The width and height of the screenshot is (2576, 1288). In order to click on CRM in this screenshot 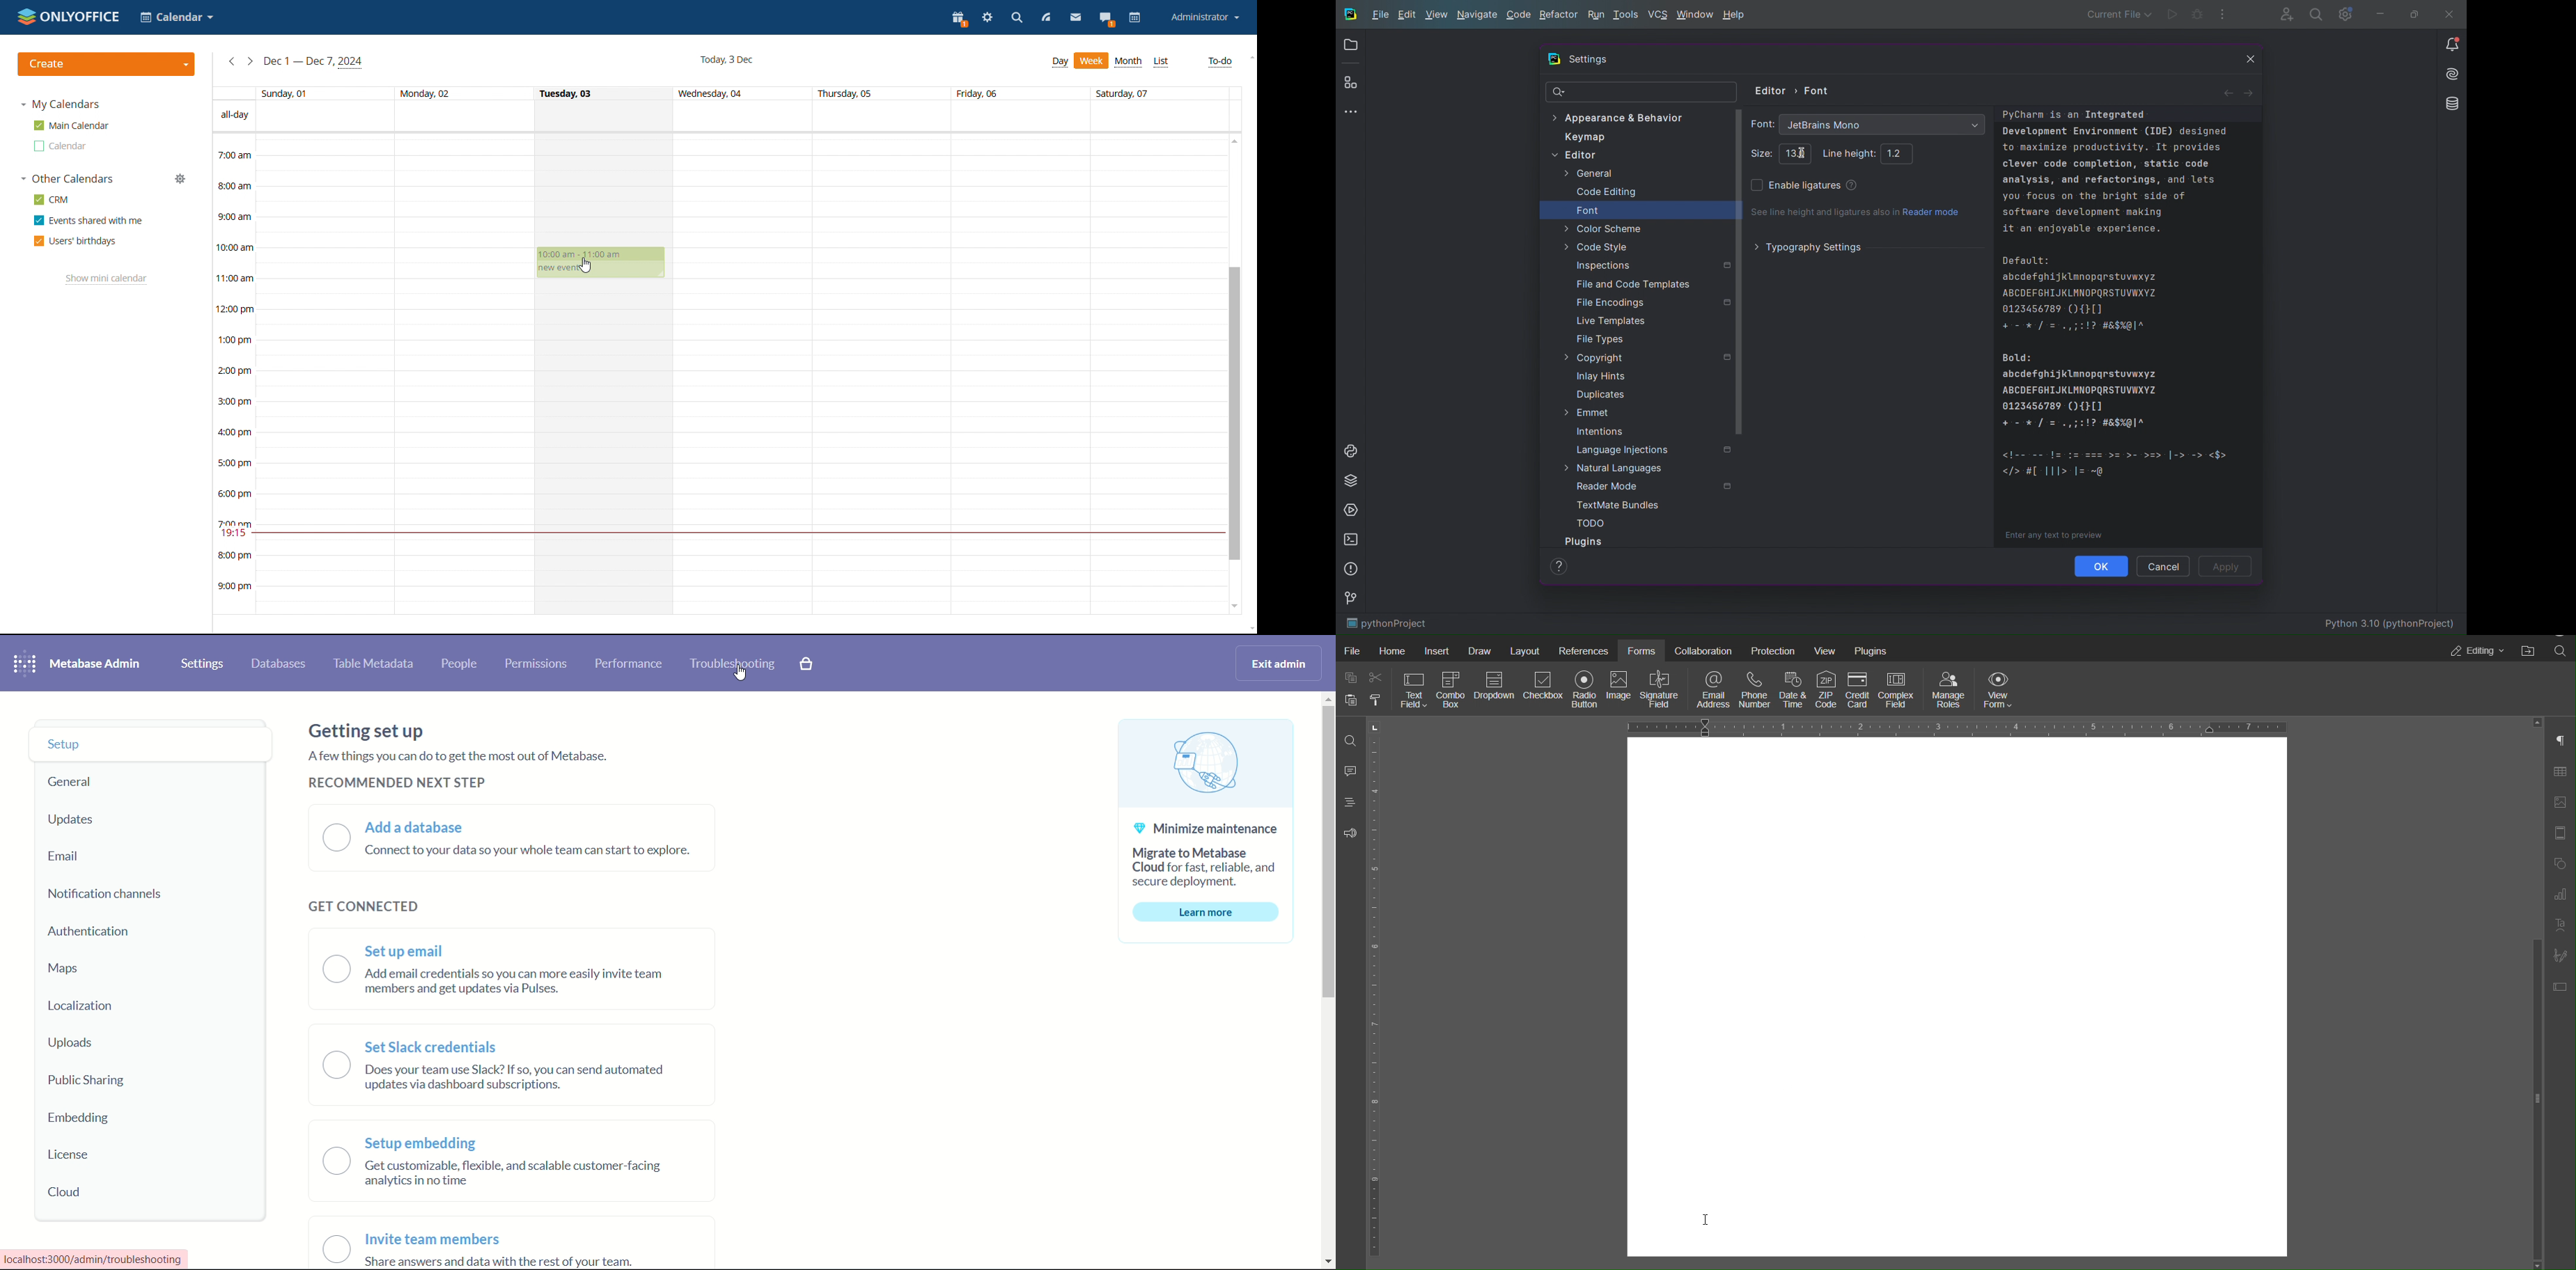, I will do `click(51, 200)`.